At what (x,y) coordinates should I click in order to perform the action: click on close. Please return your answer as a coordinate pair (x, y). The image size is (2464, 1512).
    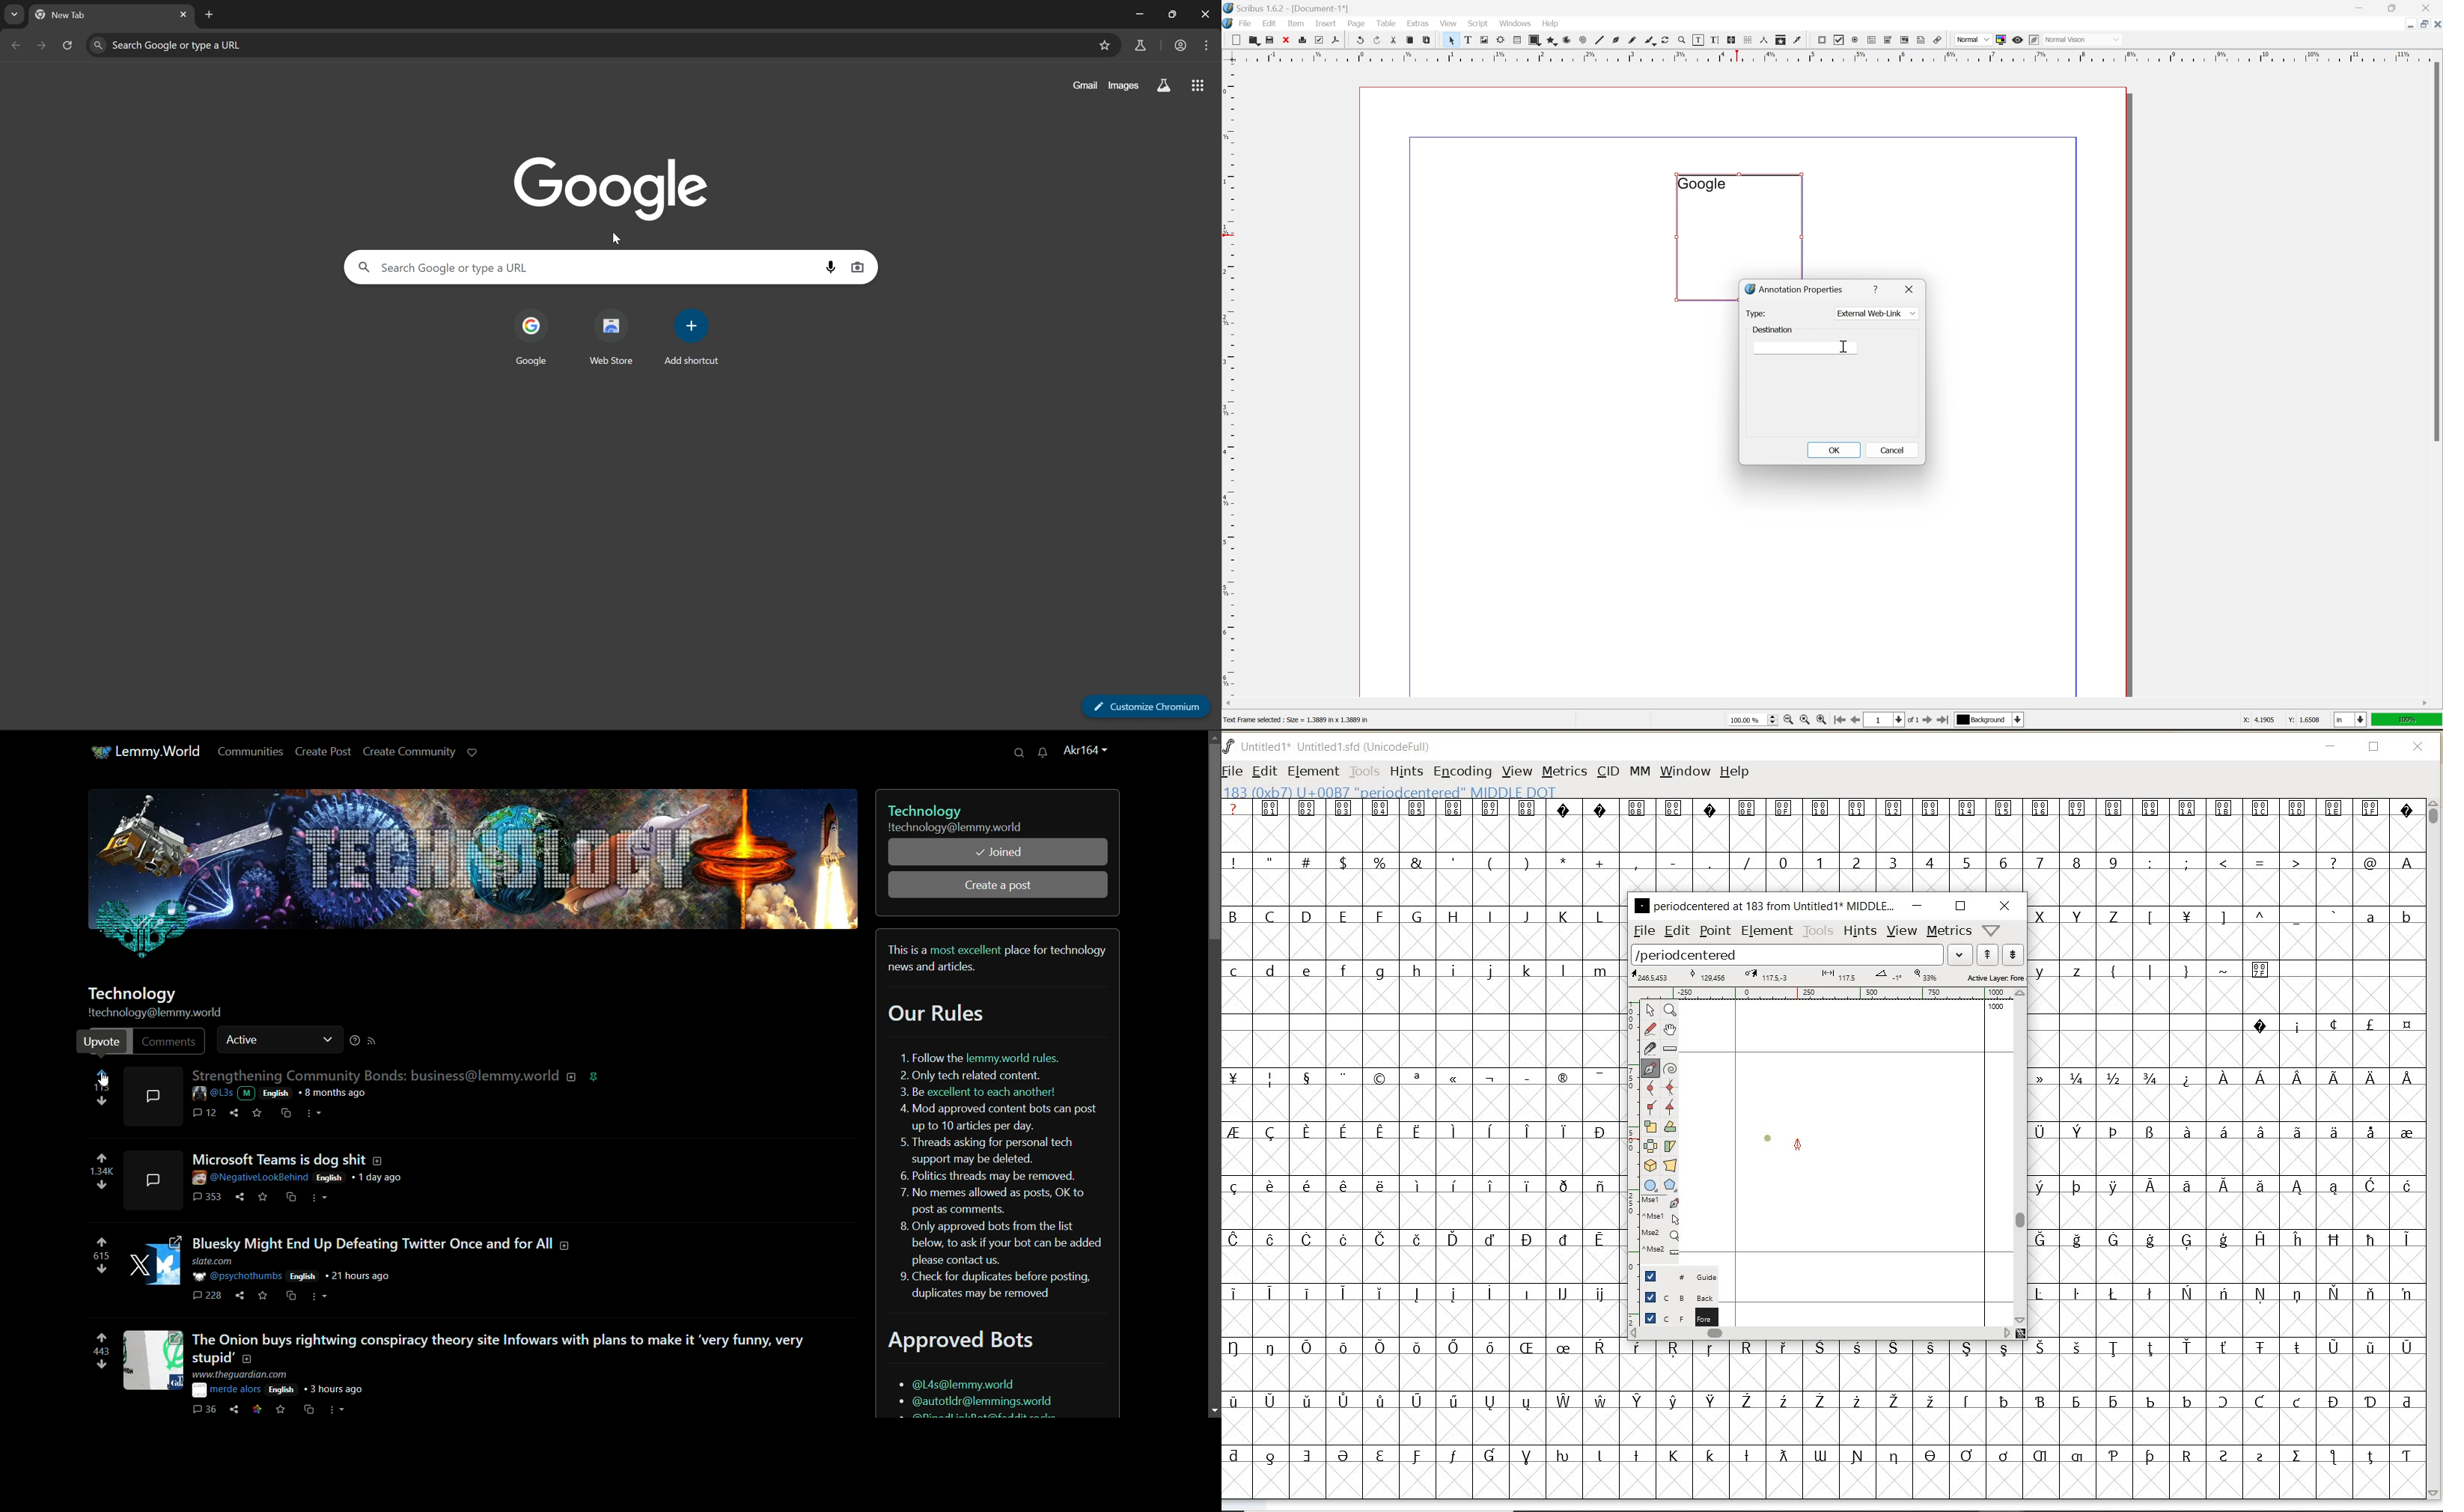
    Looking at the image, I should click on (1287, 40).